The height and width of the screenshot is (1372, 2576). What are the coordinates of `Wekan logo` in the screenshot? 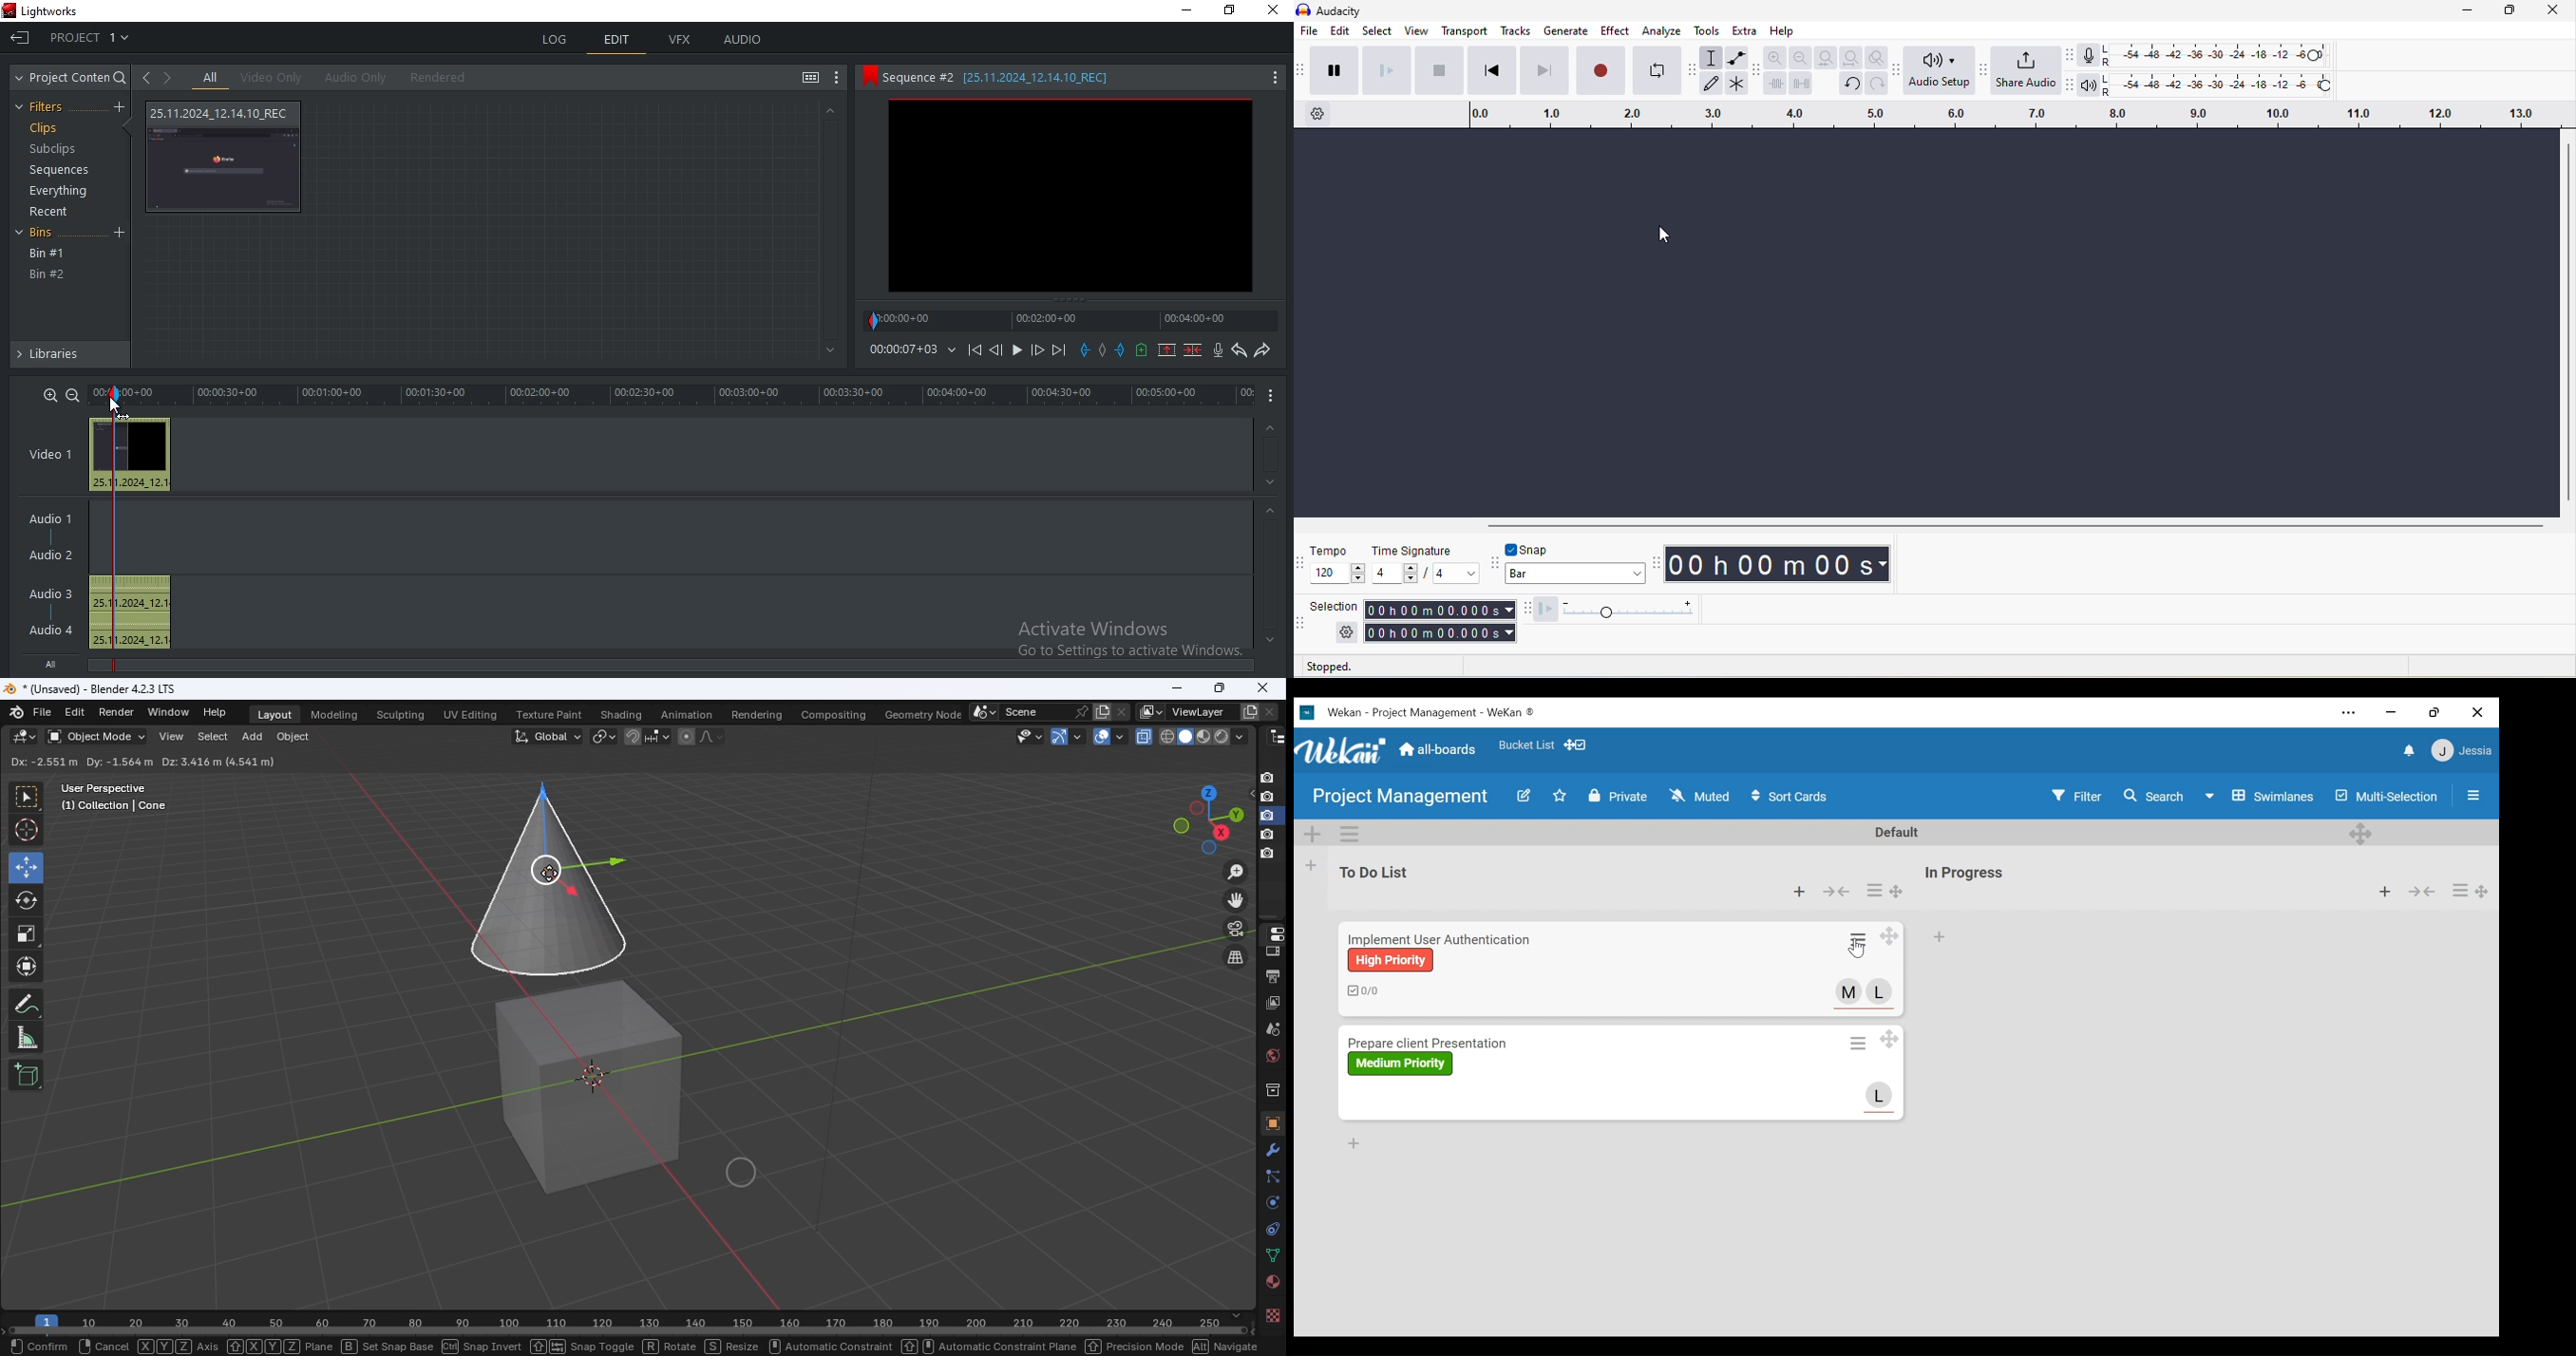 It's located at (1341, 749).